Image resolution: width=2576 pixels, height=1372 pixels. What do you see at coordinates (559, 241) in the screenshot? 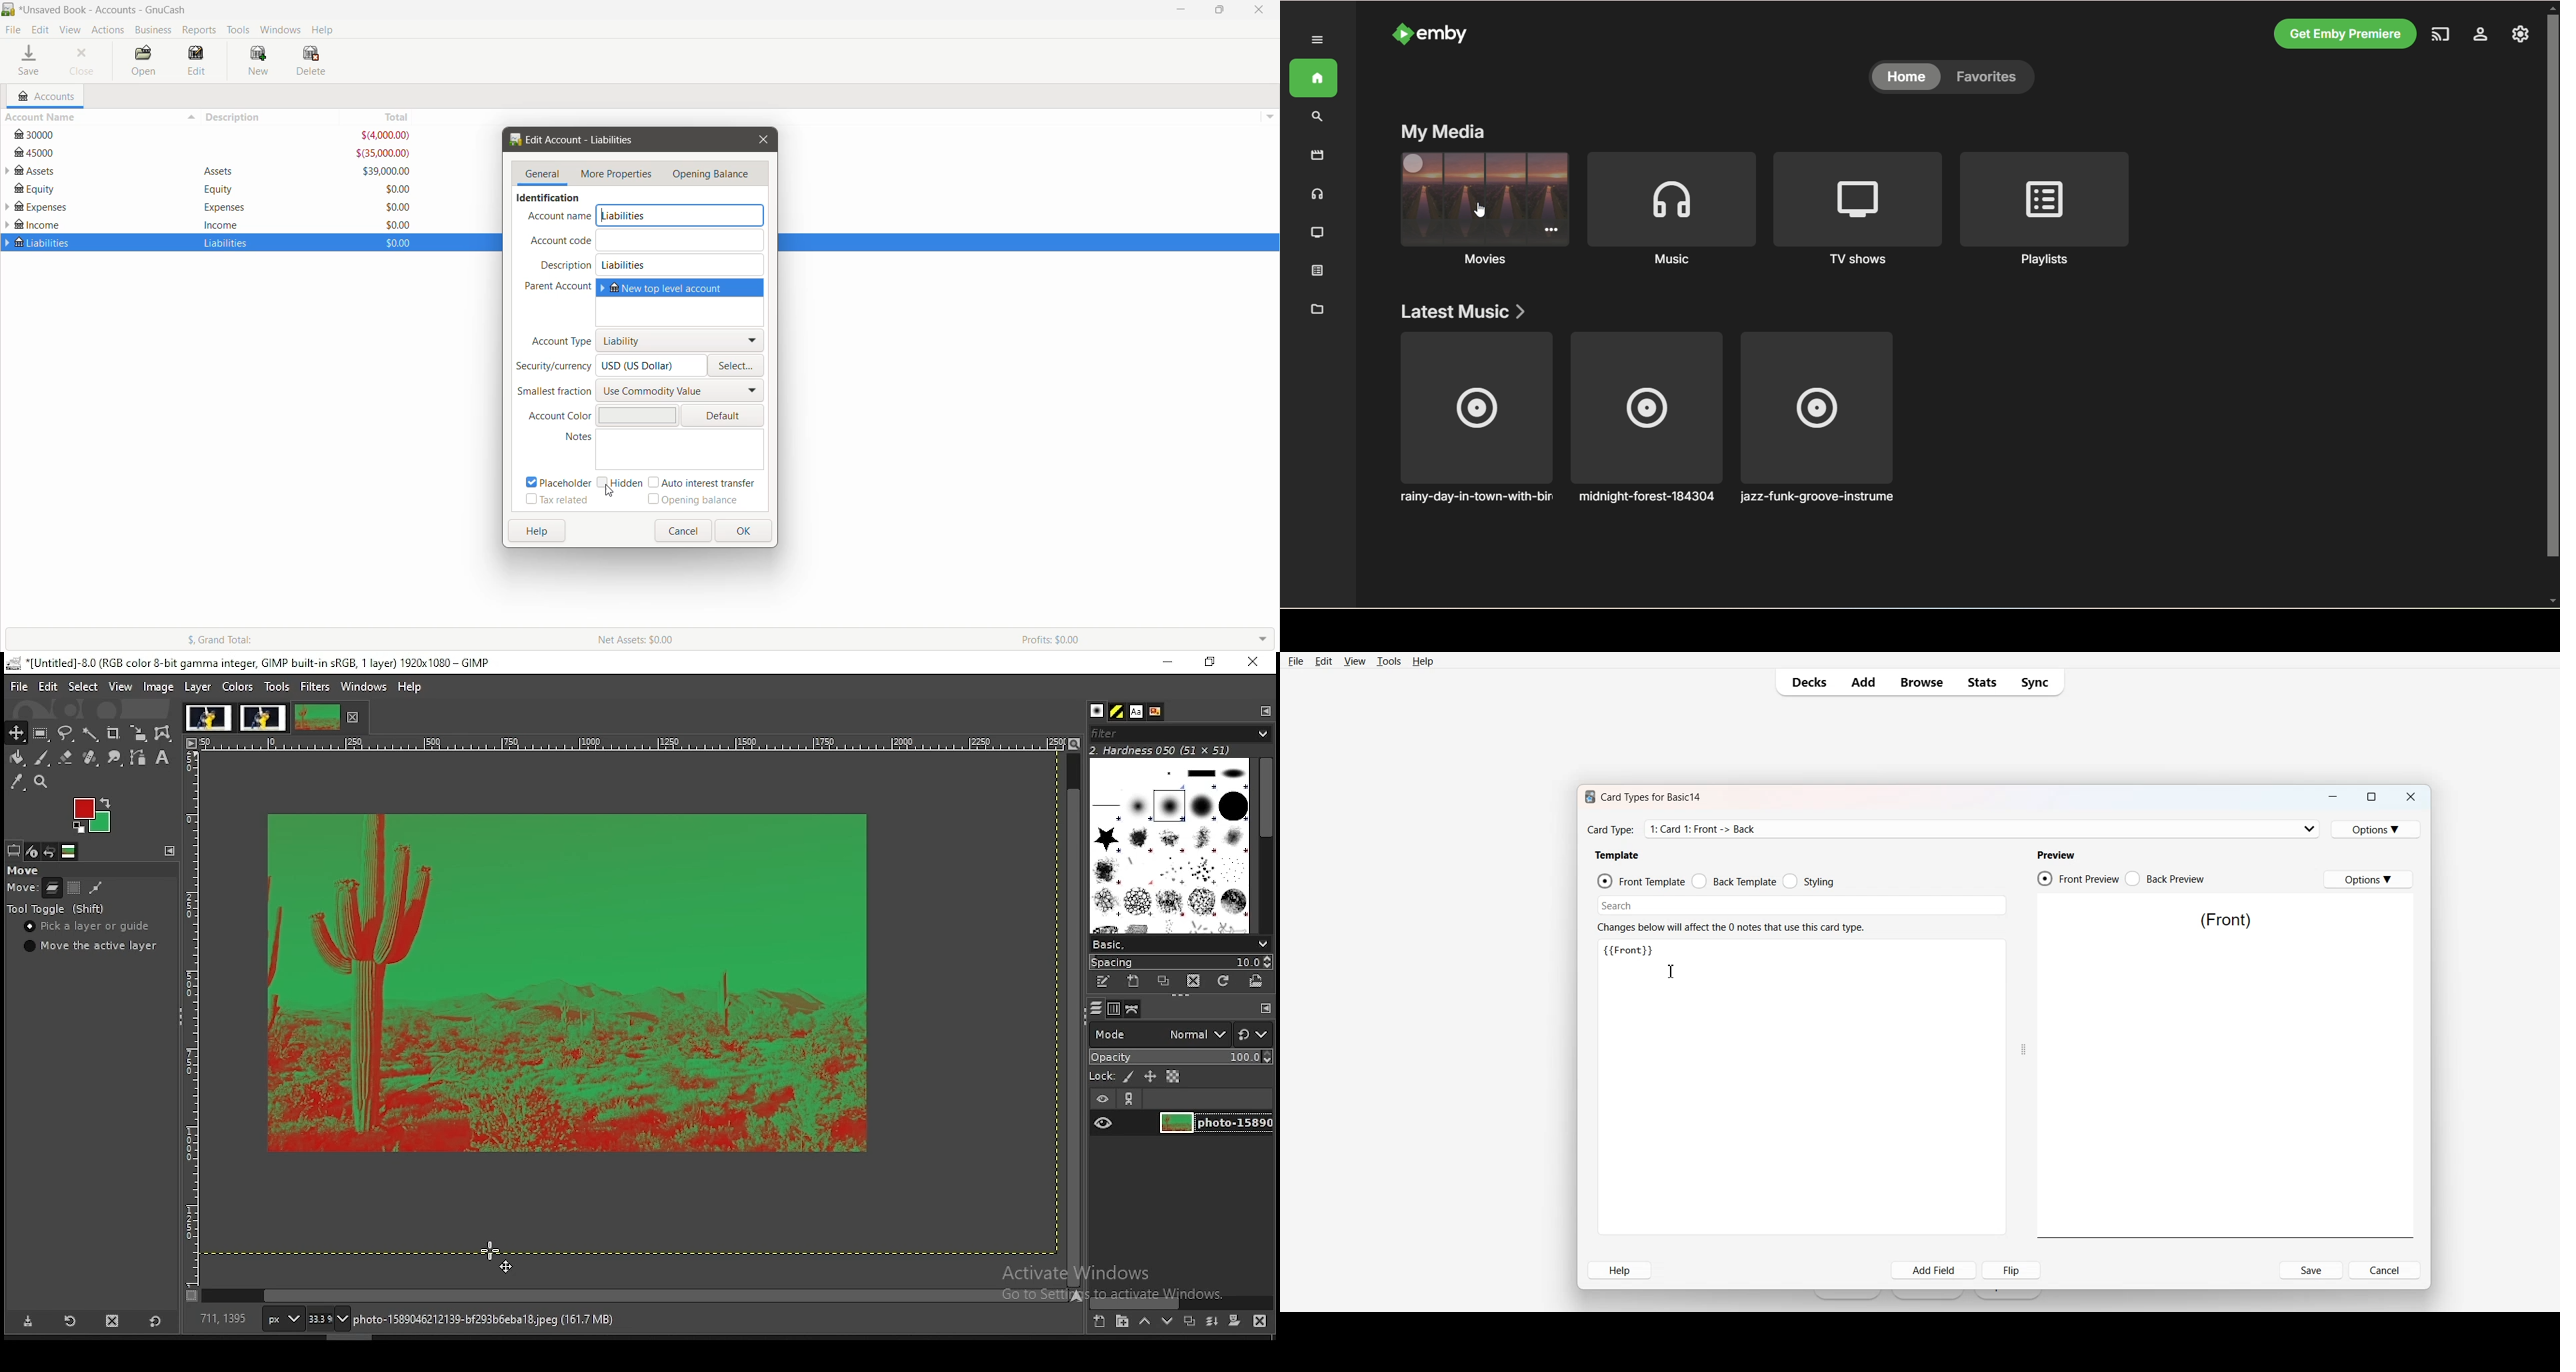
I see `Account code` at bounding box center [559, 241].